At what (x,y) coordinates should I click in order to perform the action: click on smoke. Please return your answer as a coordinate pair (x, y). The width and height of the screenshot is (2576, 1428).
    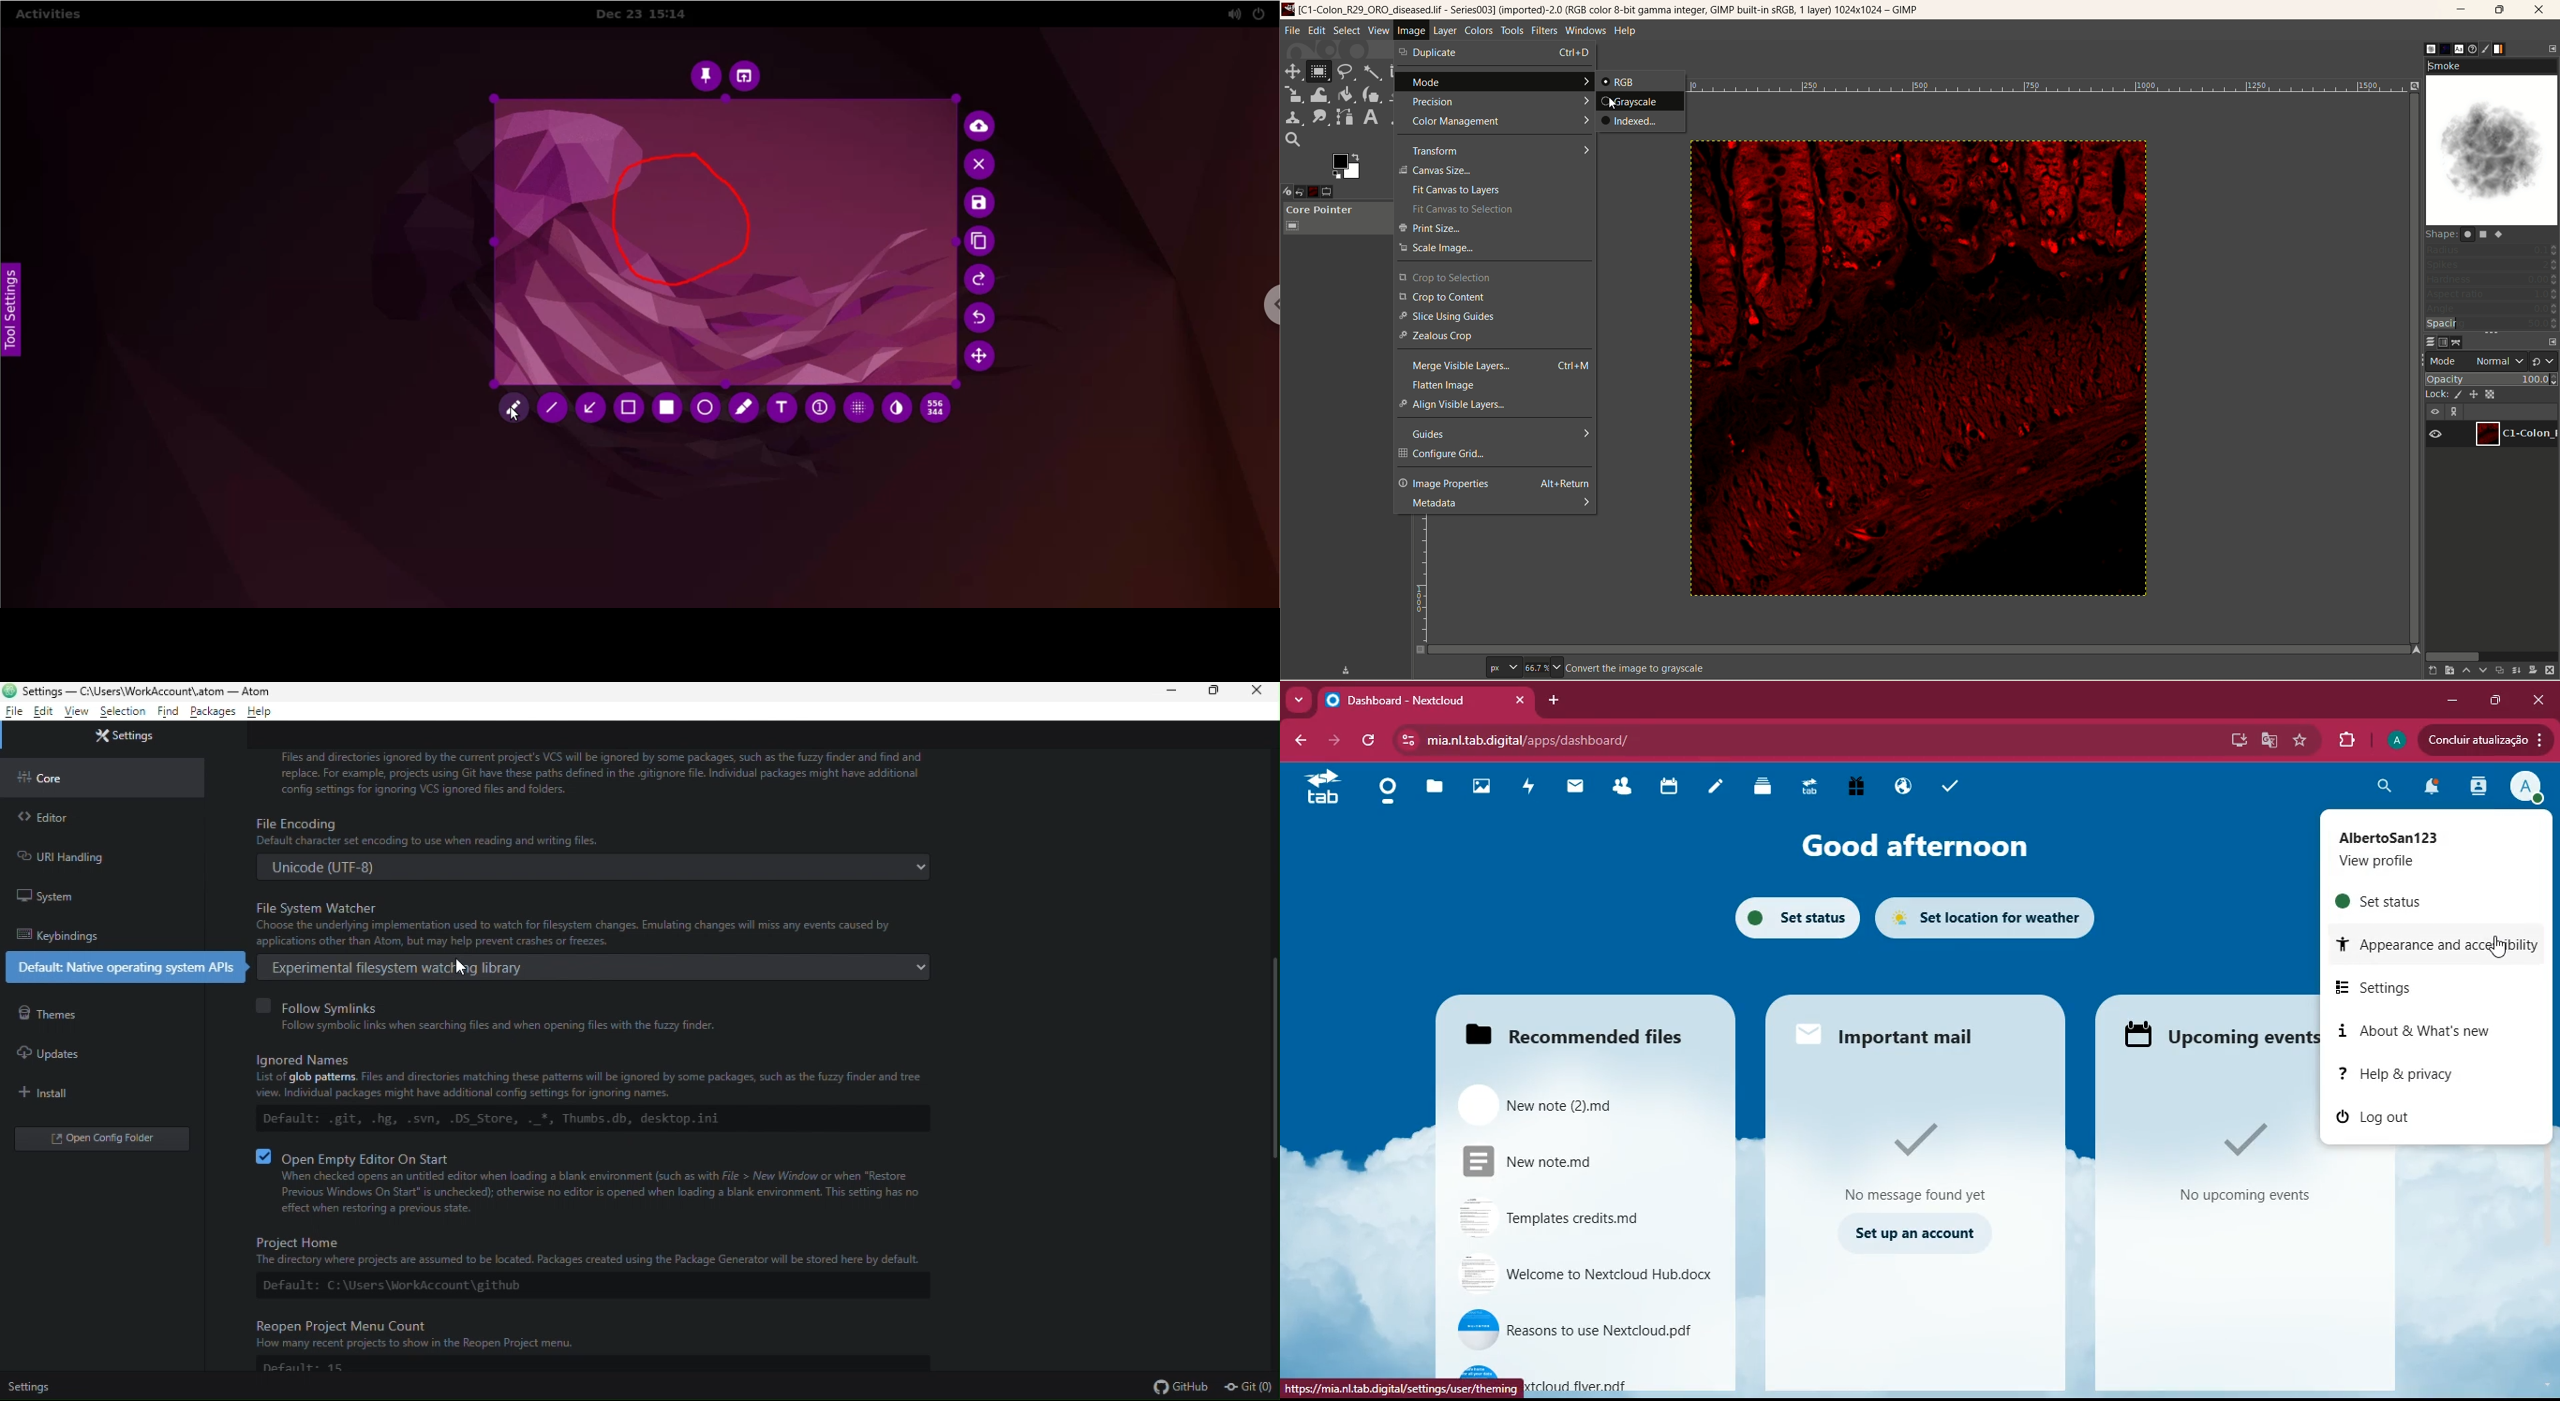
    Looking at the image, I should click on (2493, 139).